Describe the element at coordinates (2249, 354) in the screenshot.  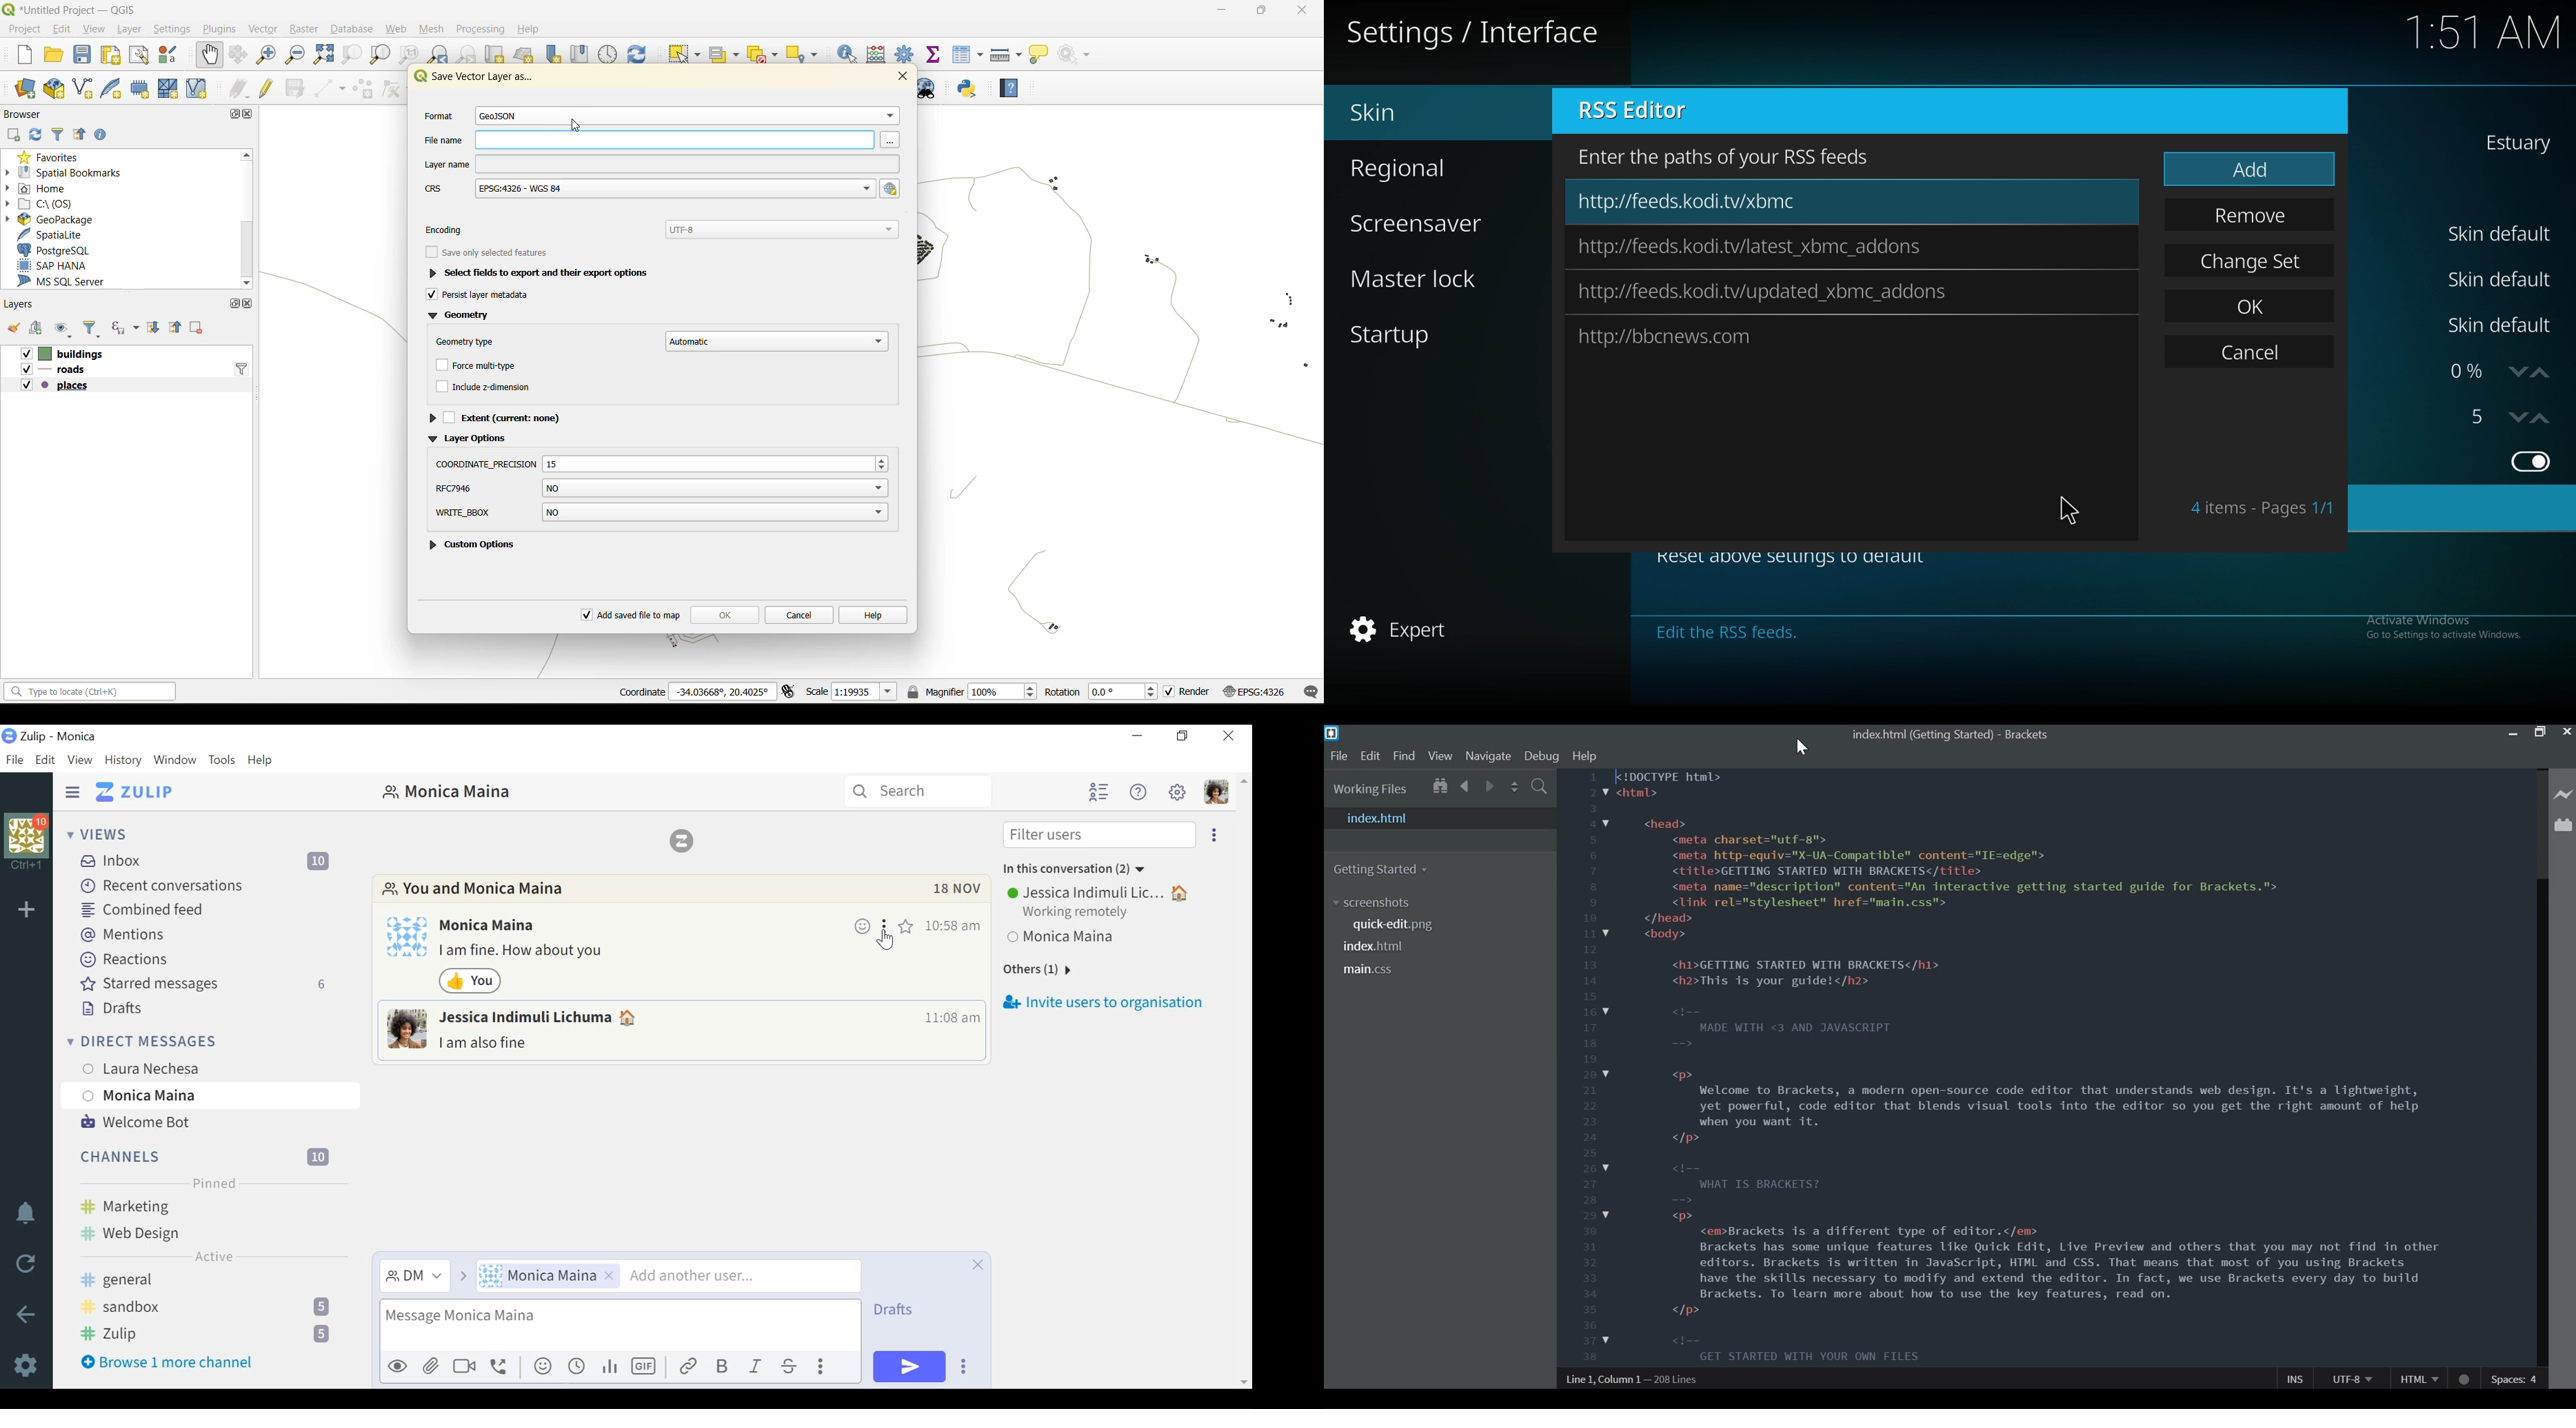
I see `cancel` at that location.